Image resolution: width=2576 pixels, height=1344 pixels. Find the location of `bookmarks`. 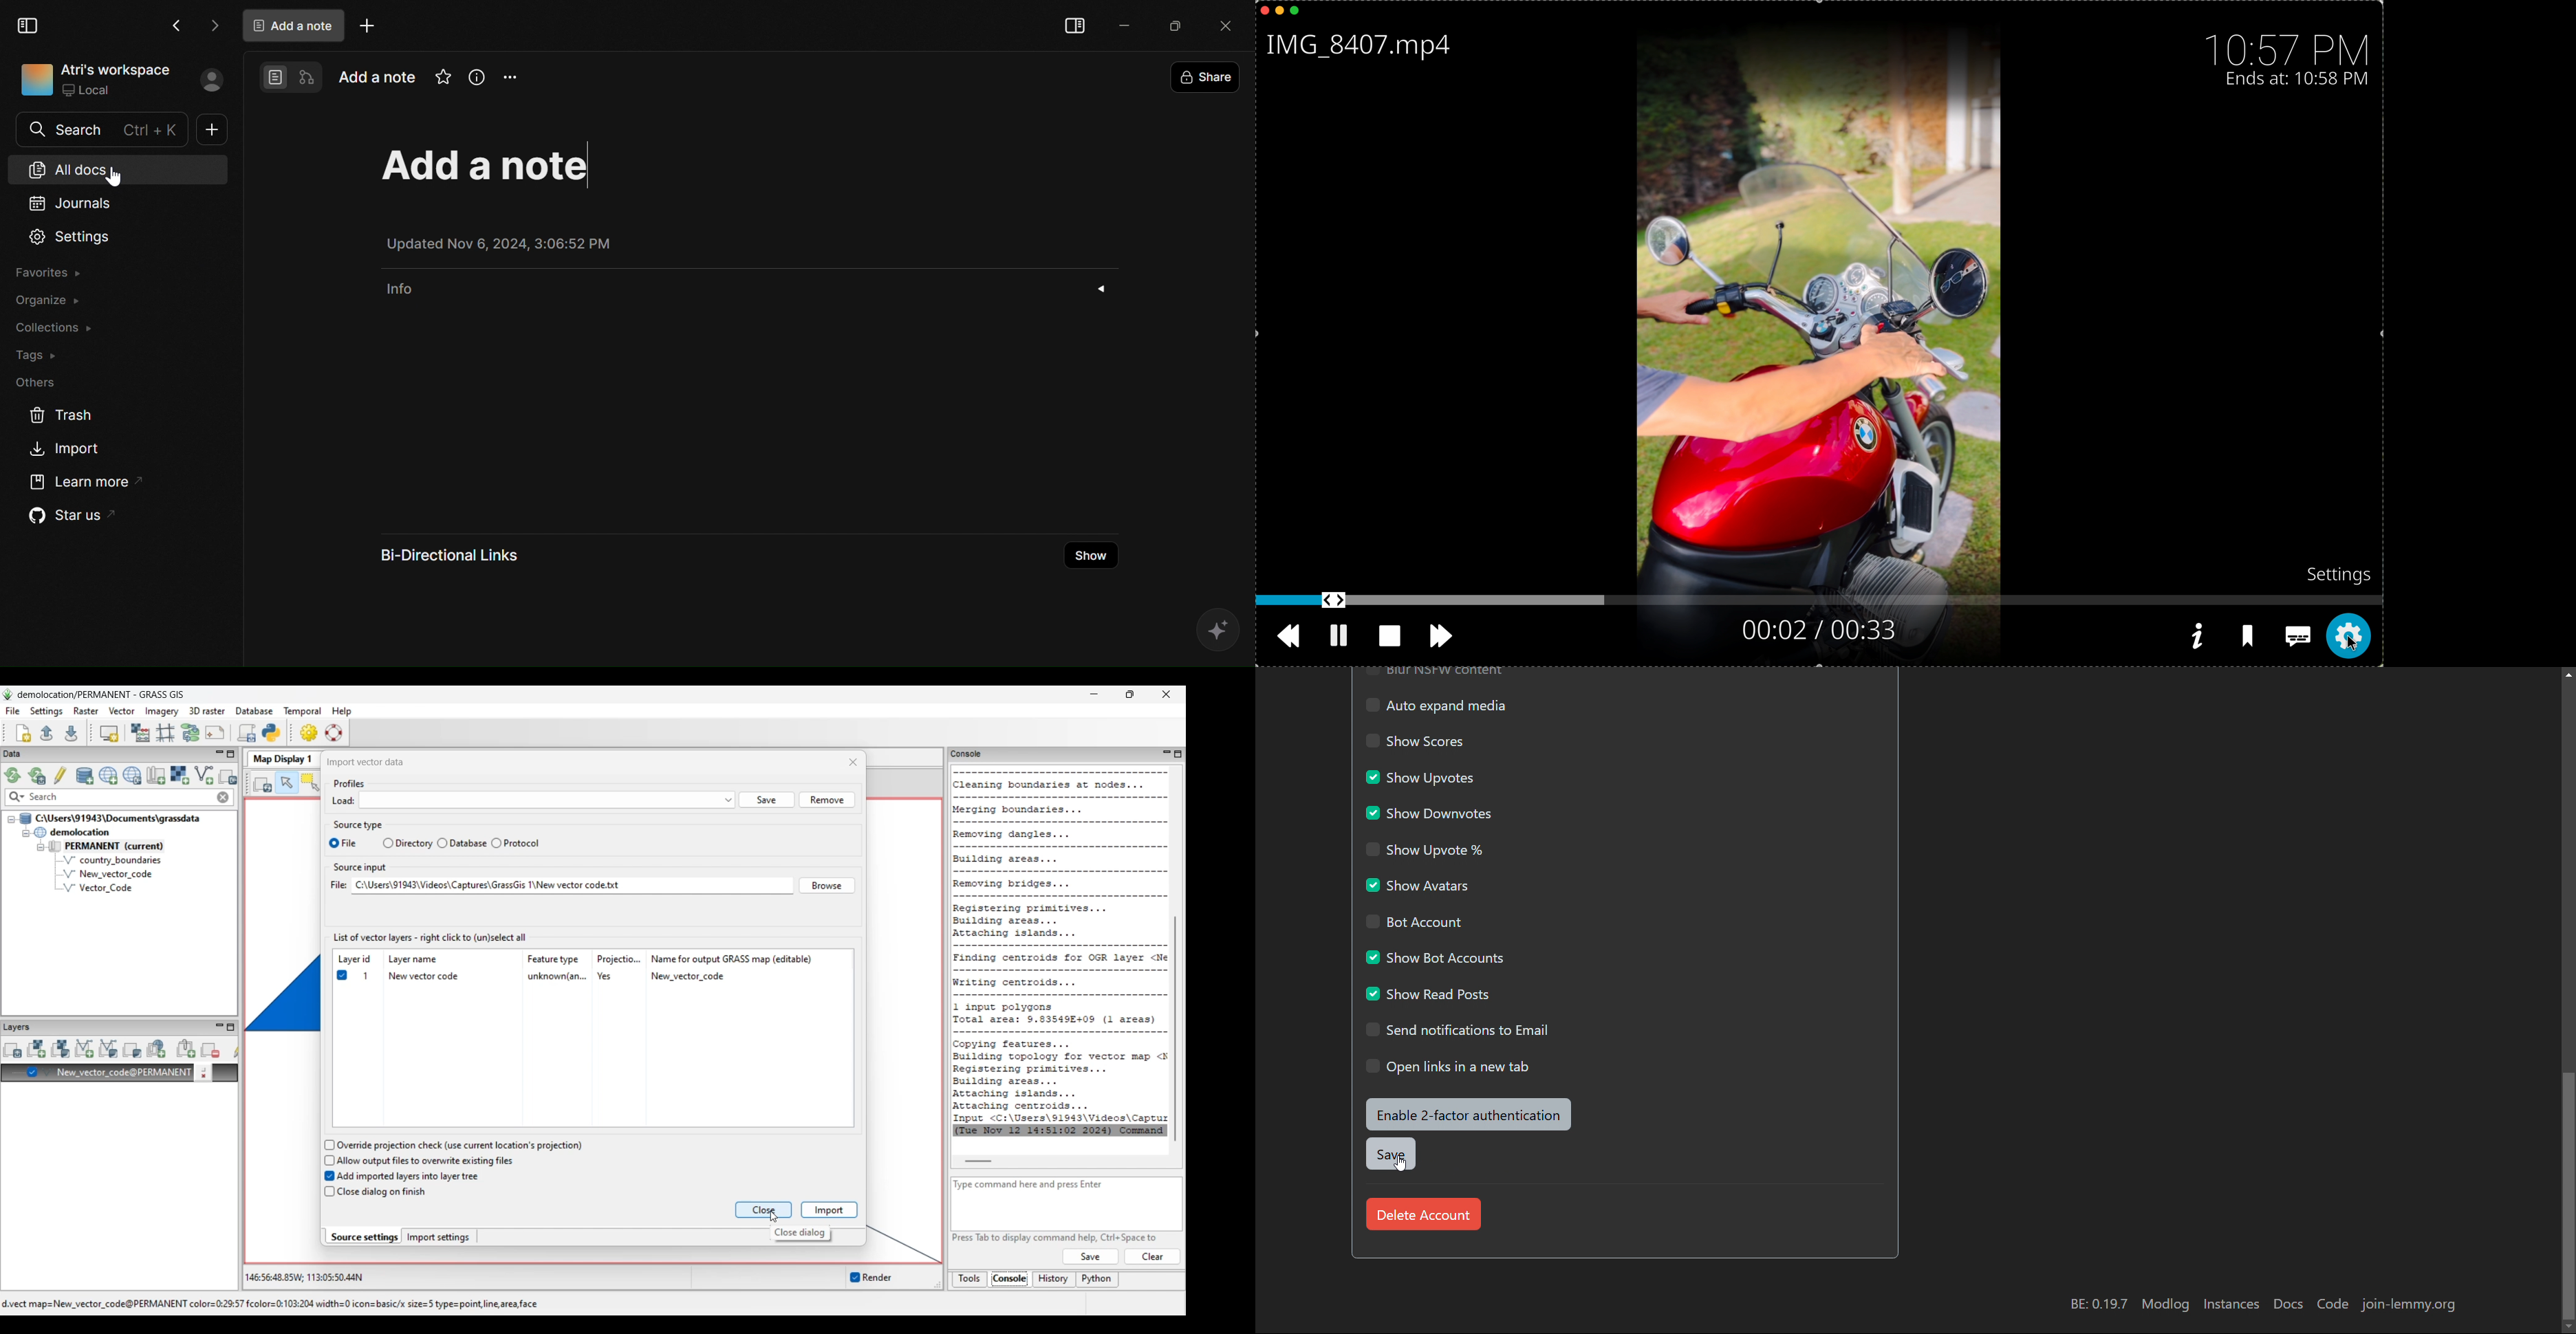

bookmarks is located at coordinates (2250, 638).